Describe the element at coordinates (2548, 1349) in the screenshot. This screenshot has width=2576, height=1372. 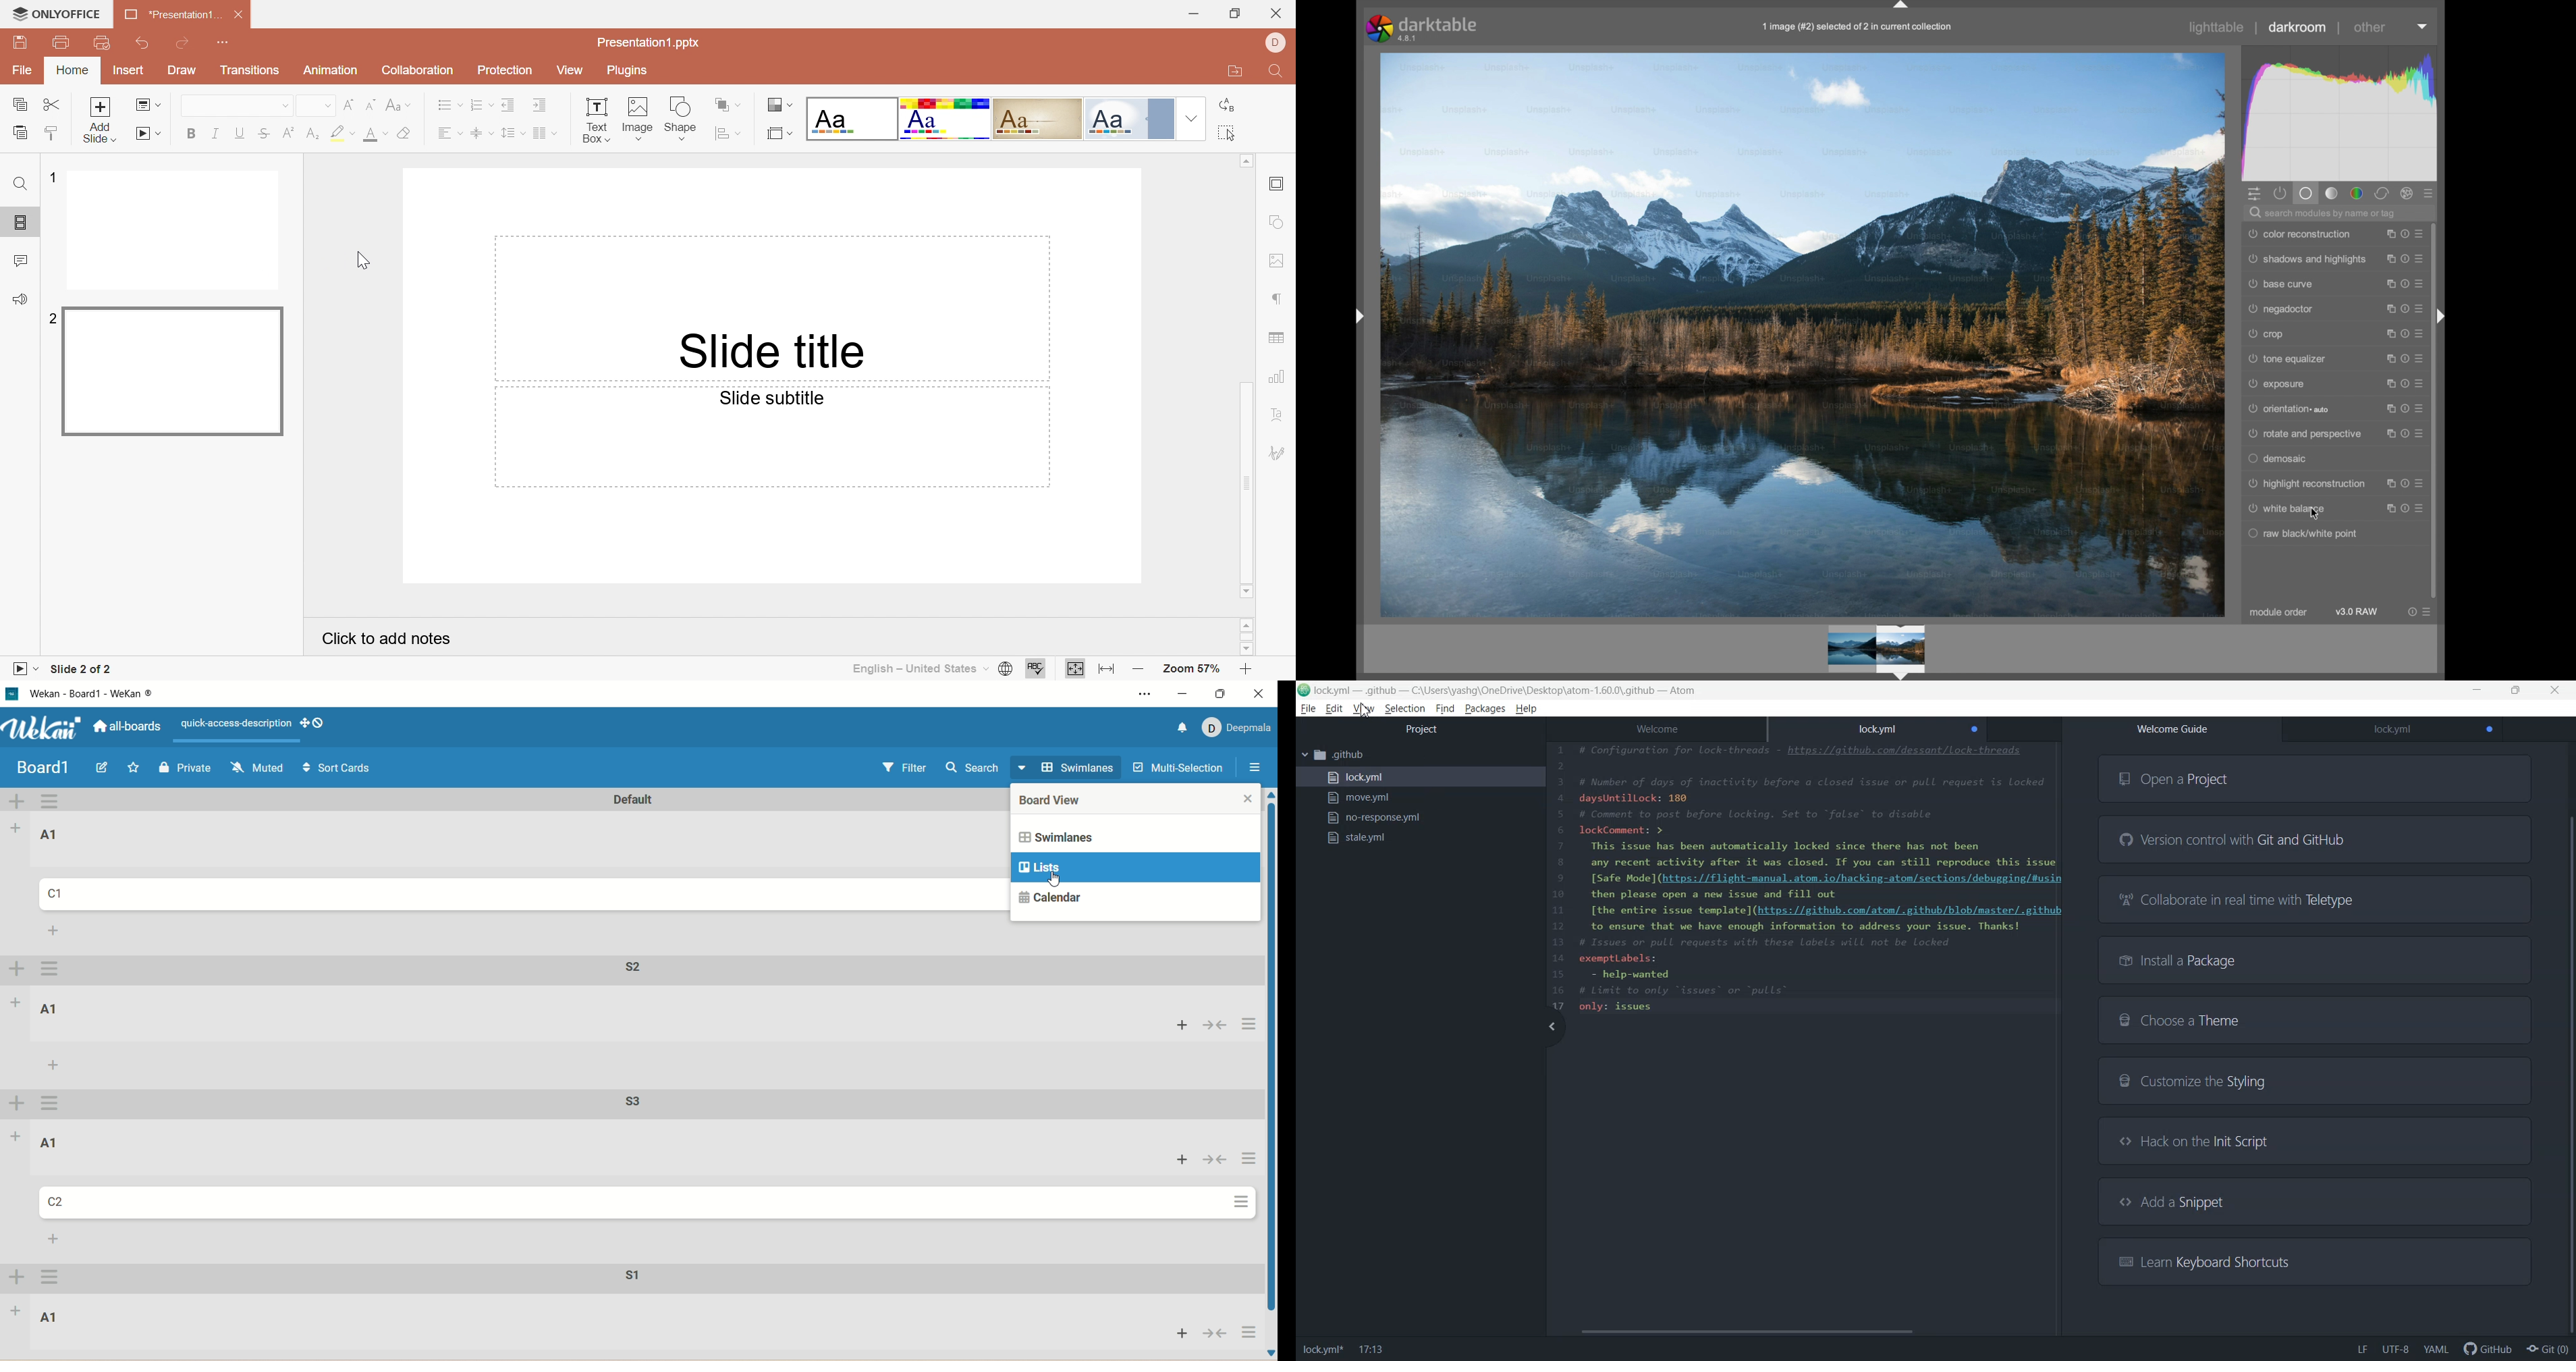
I see `Create repository` at that location.